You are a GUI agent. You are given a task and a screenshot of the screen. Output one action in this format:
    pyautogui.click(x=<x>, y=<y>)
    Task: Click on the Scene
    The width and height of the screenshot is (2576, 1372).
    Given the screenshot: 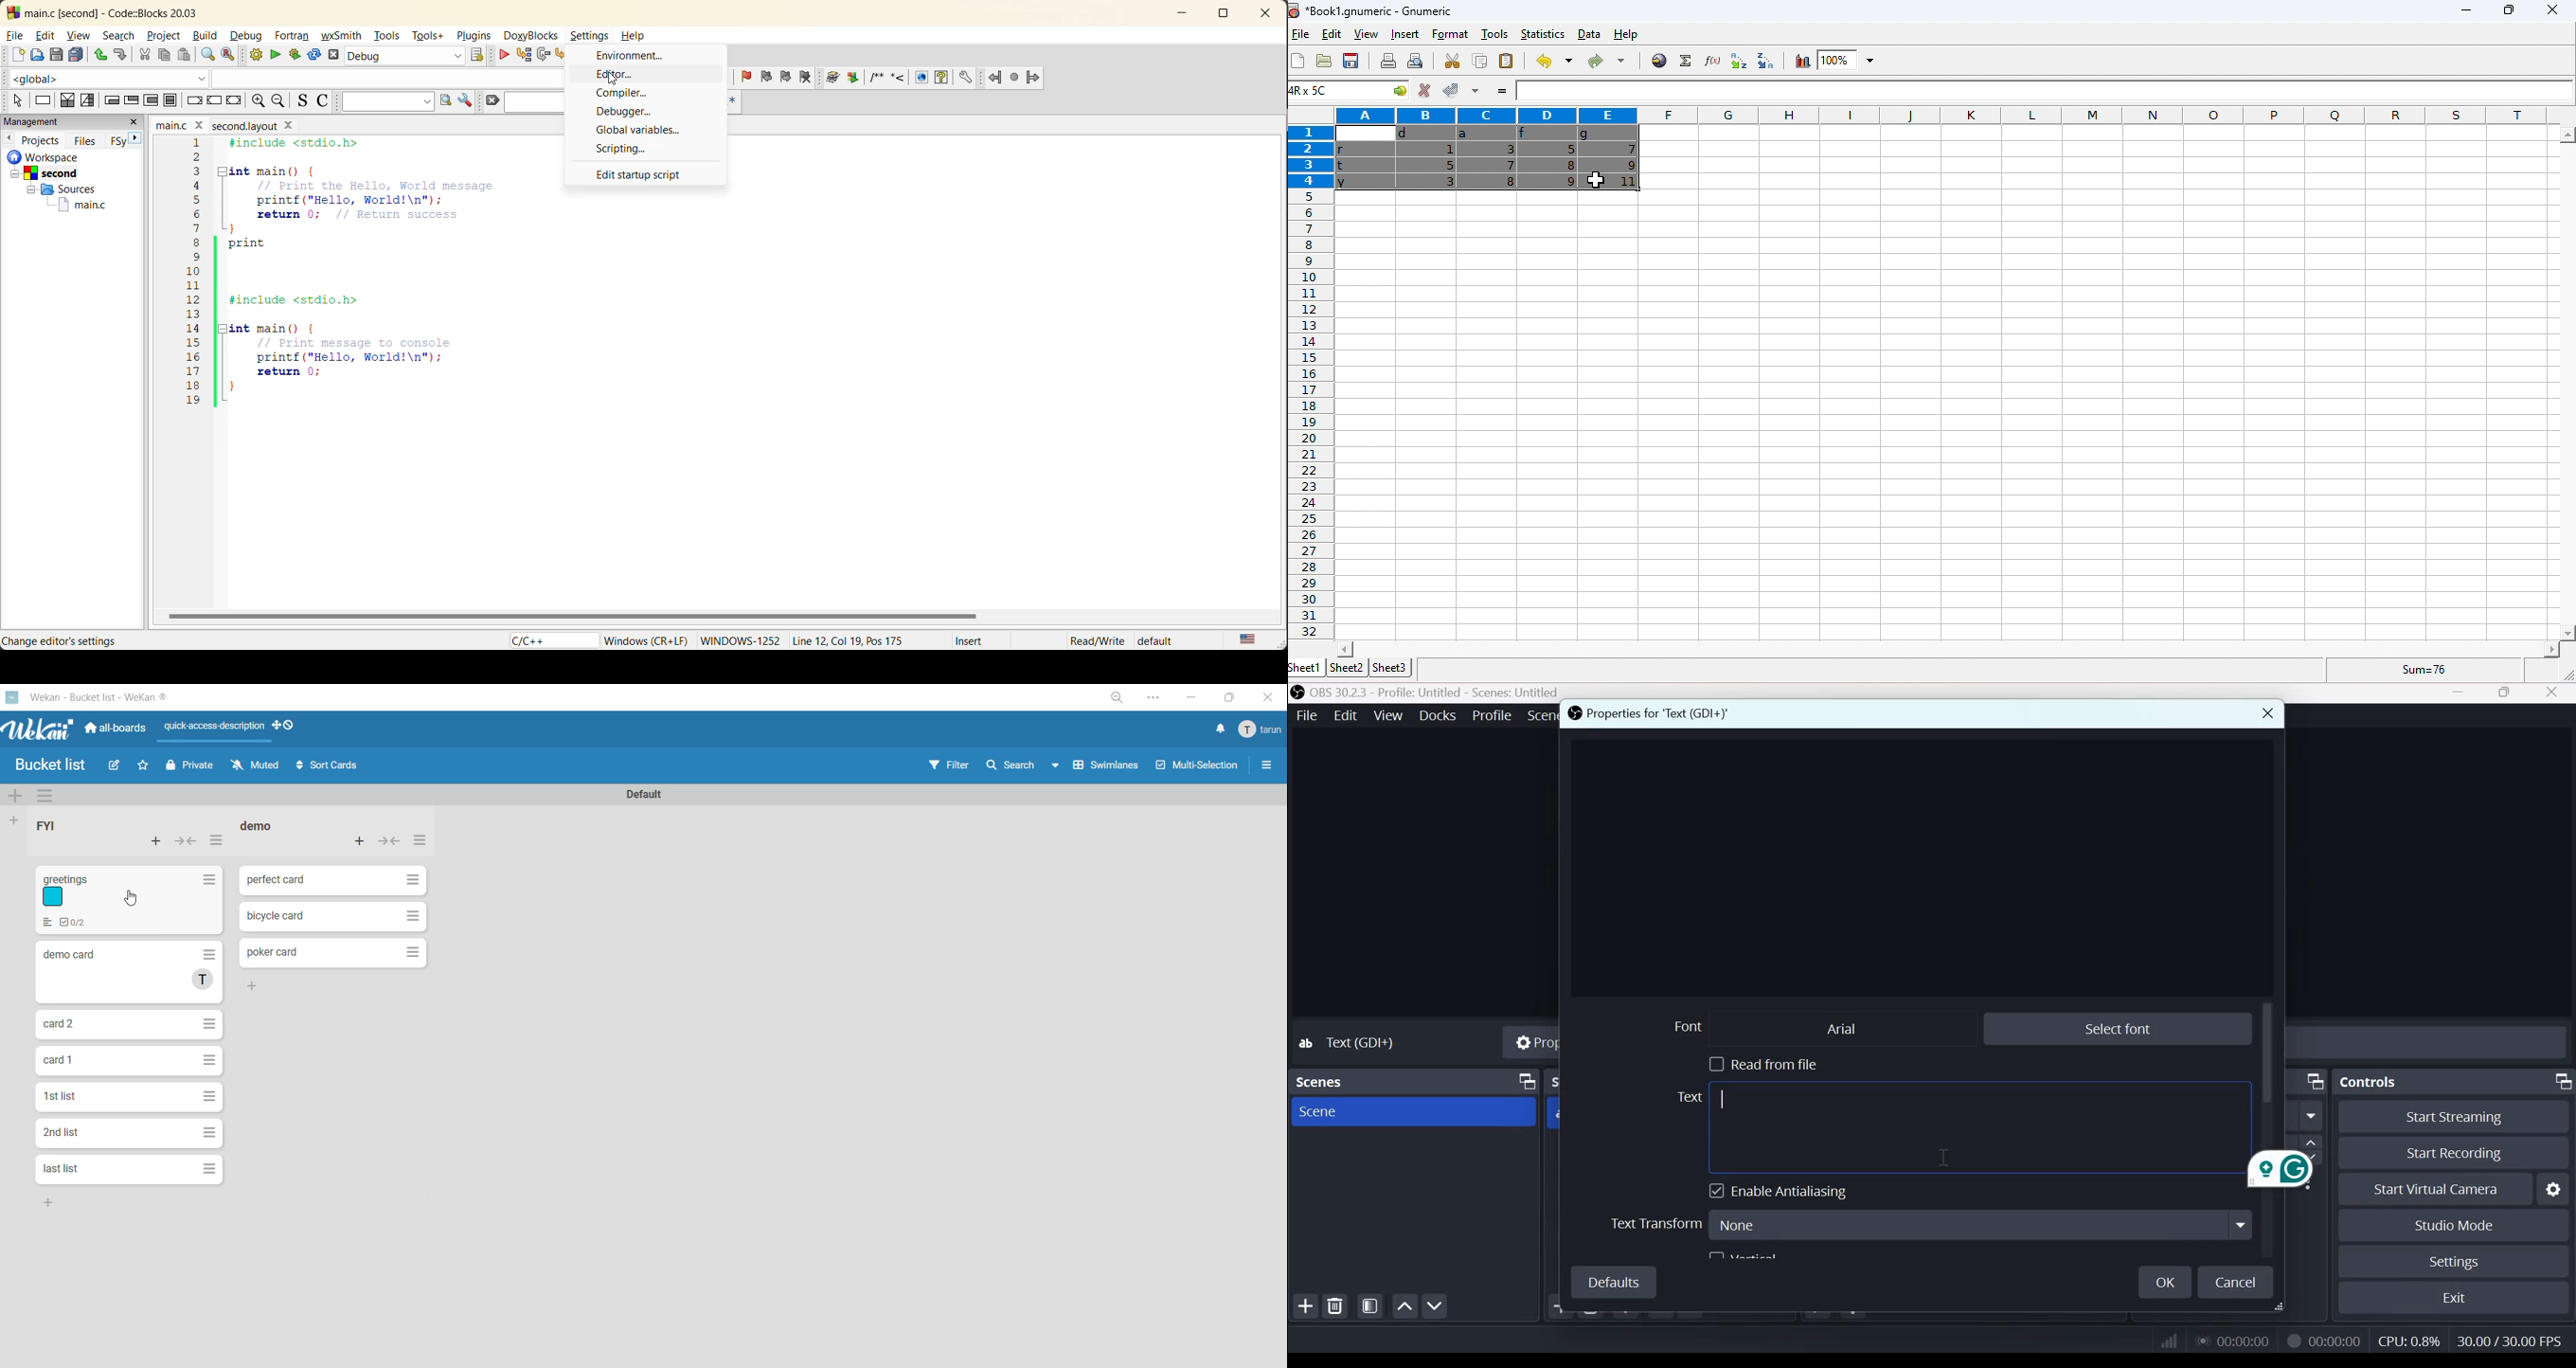 What is the action you would take?
    pyautogui.click(x=1332, y=1111)
    